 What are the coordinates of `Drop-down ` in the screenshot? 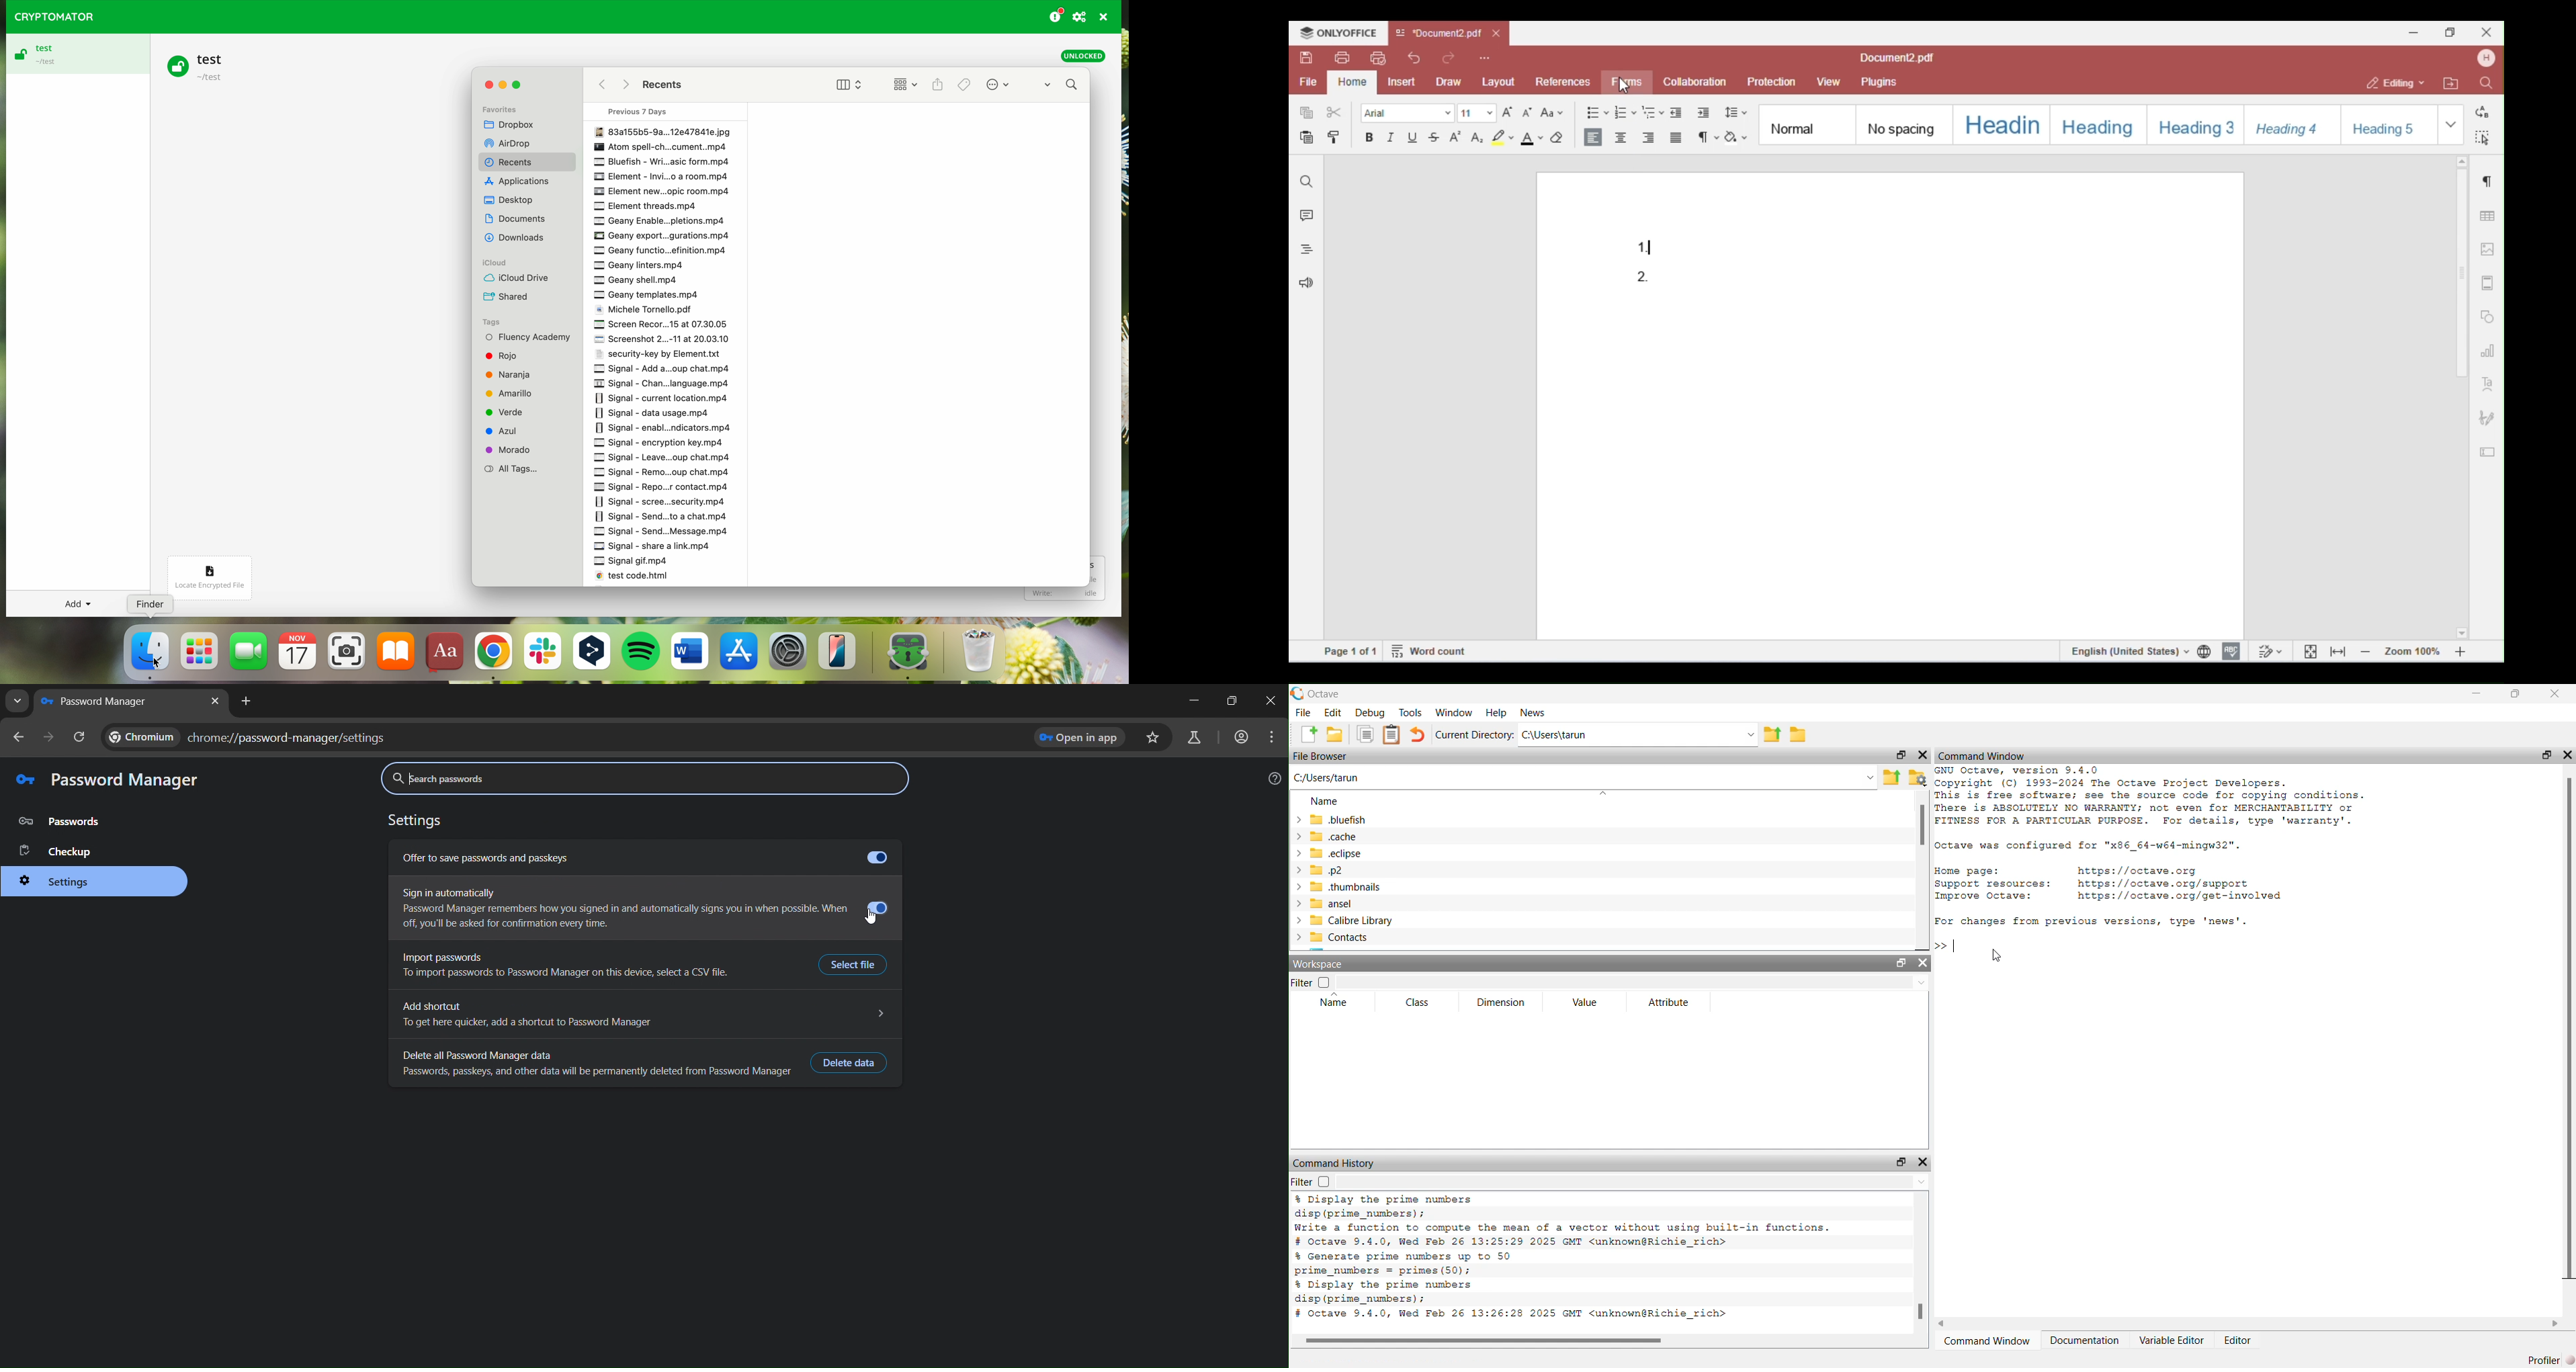 It's located at (1922, 982).